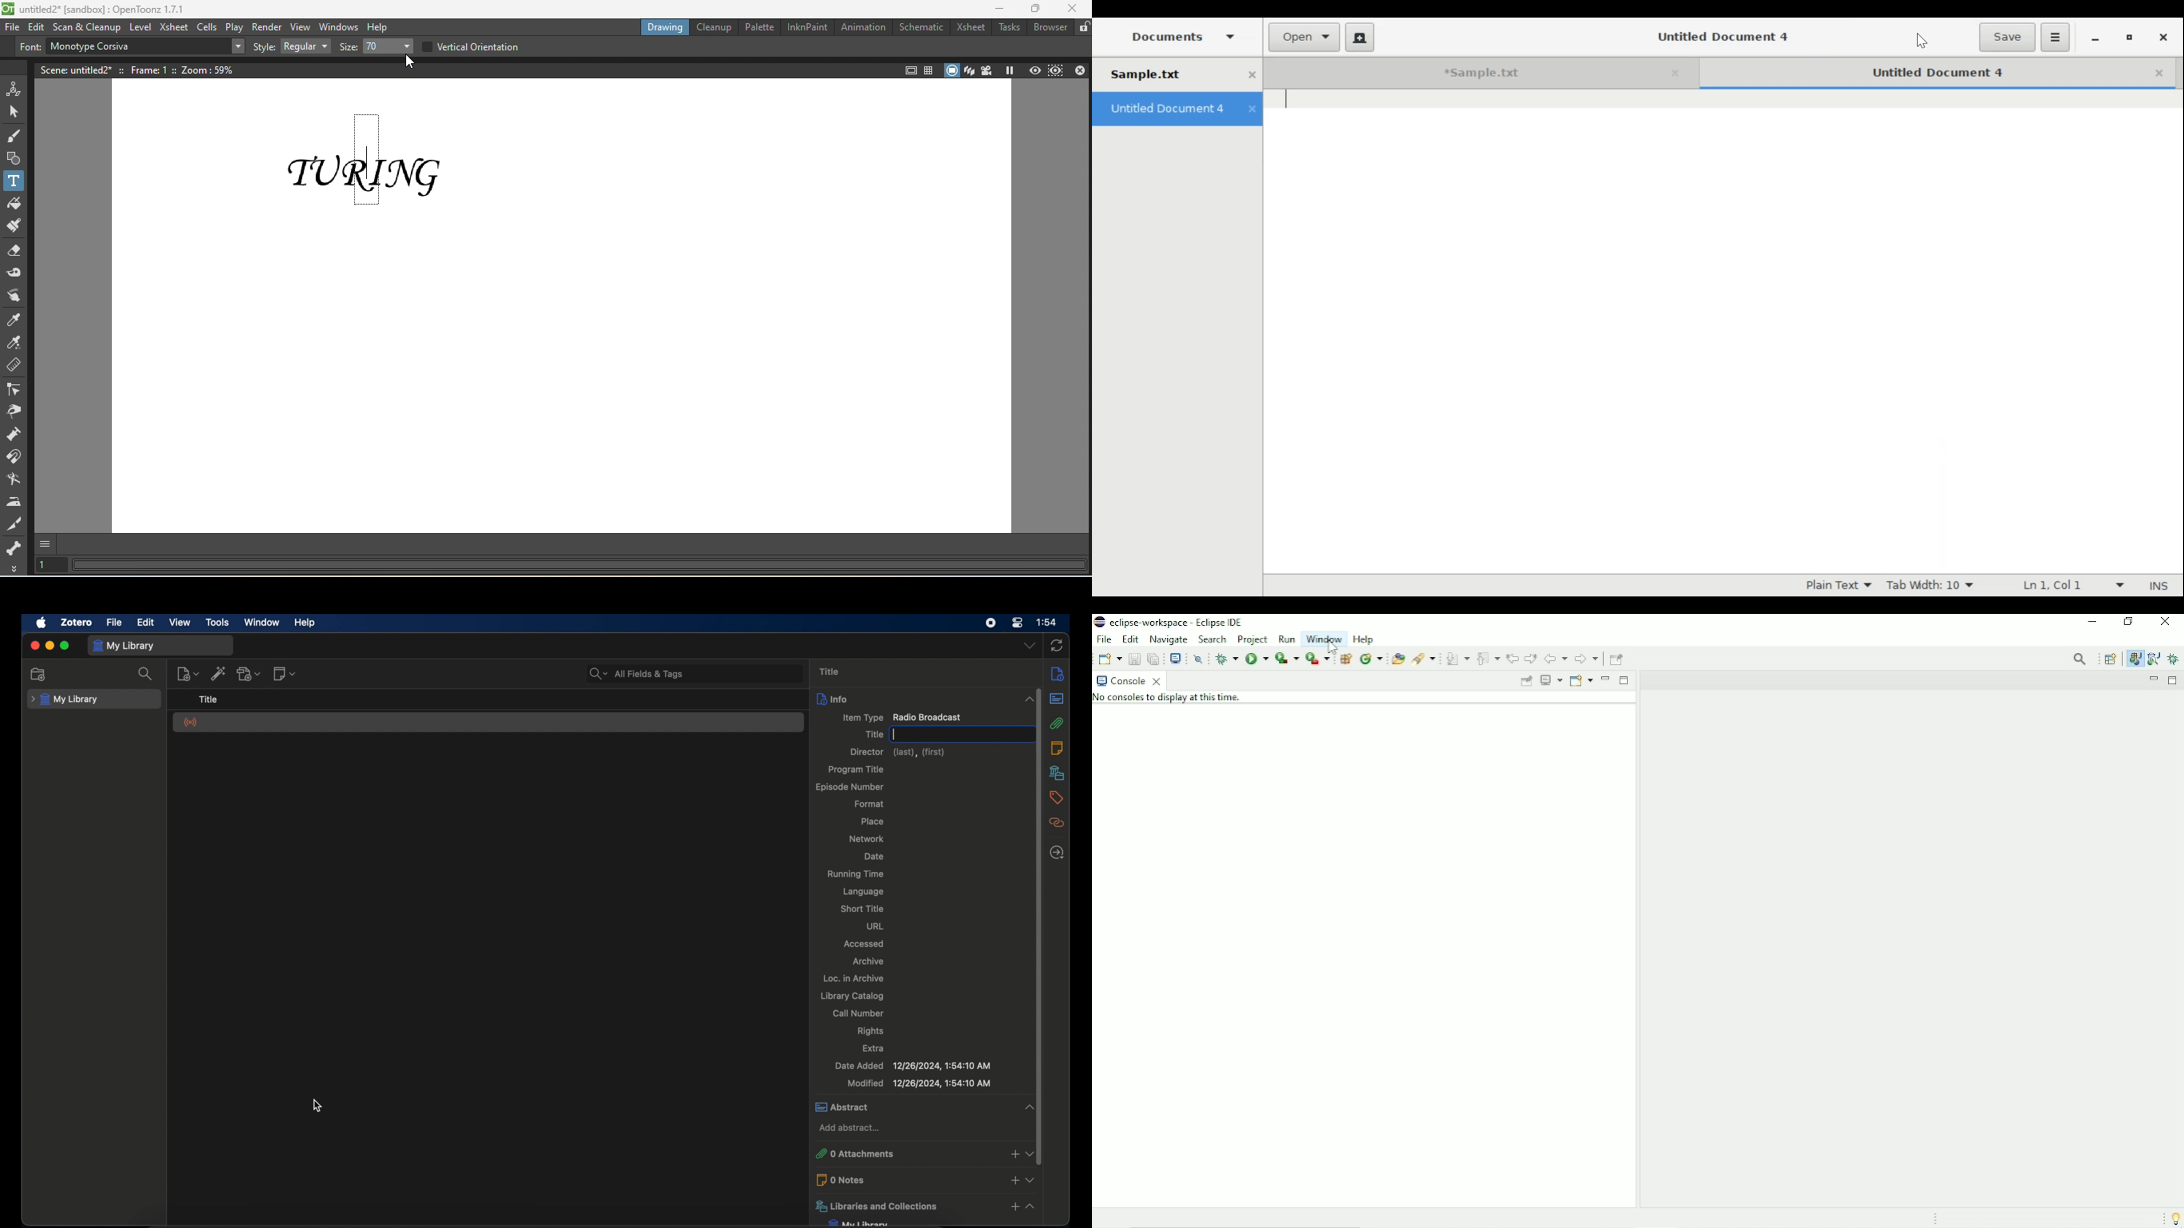  What do you see at coordinates (263, 623) in the screenshot?
I see `window` at bounding box center [263, 623].